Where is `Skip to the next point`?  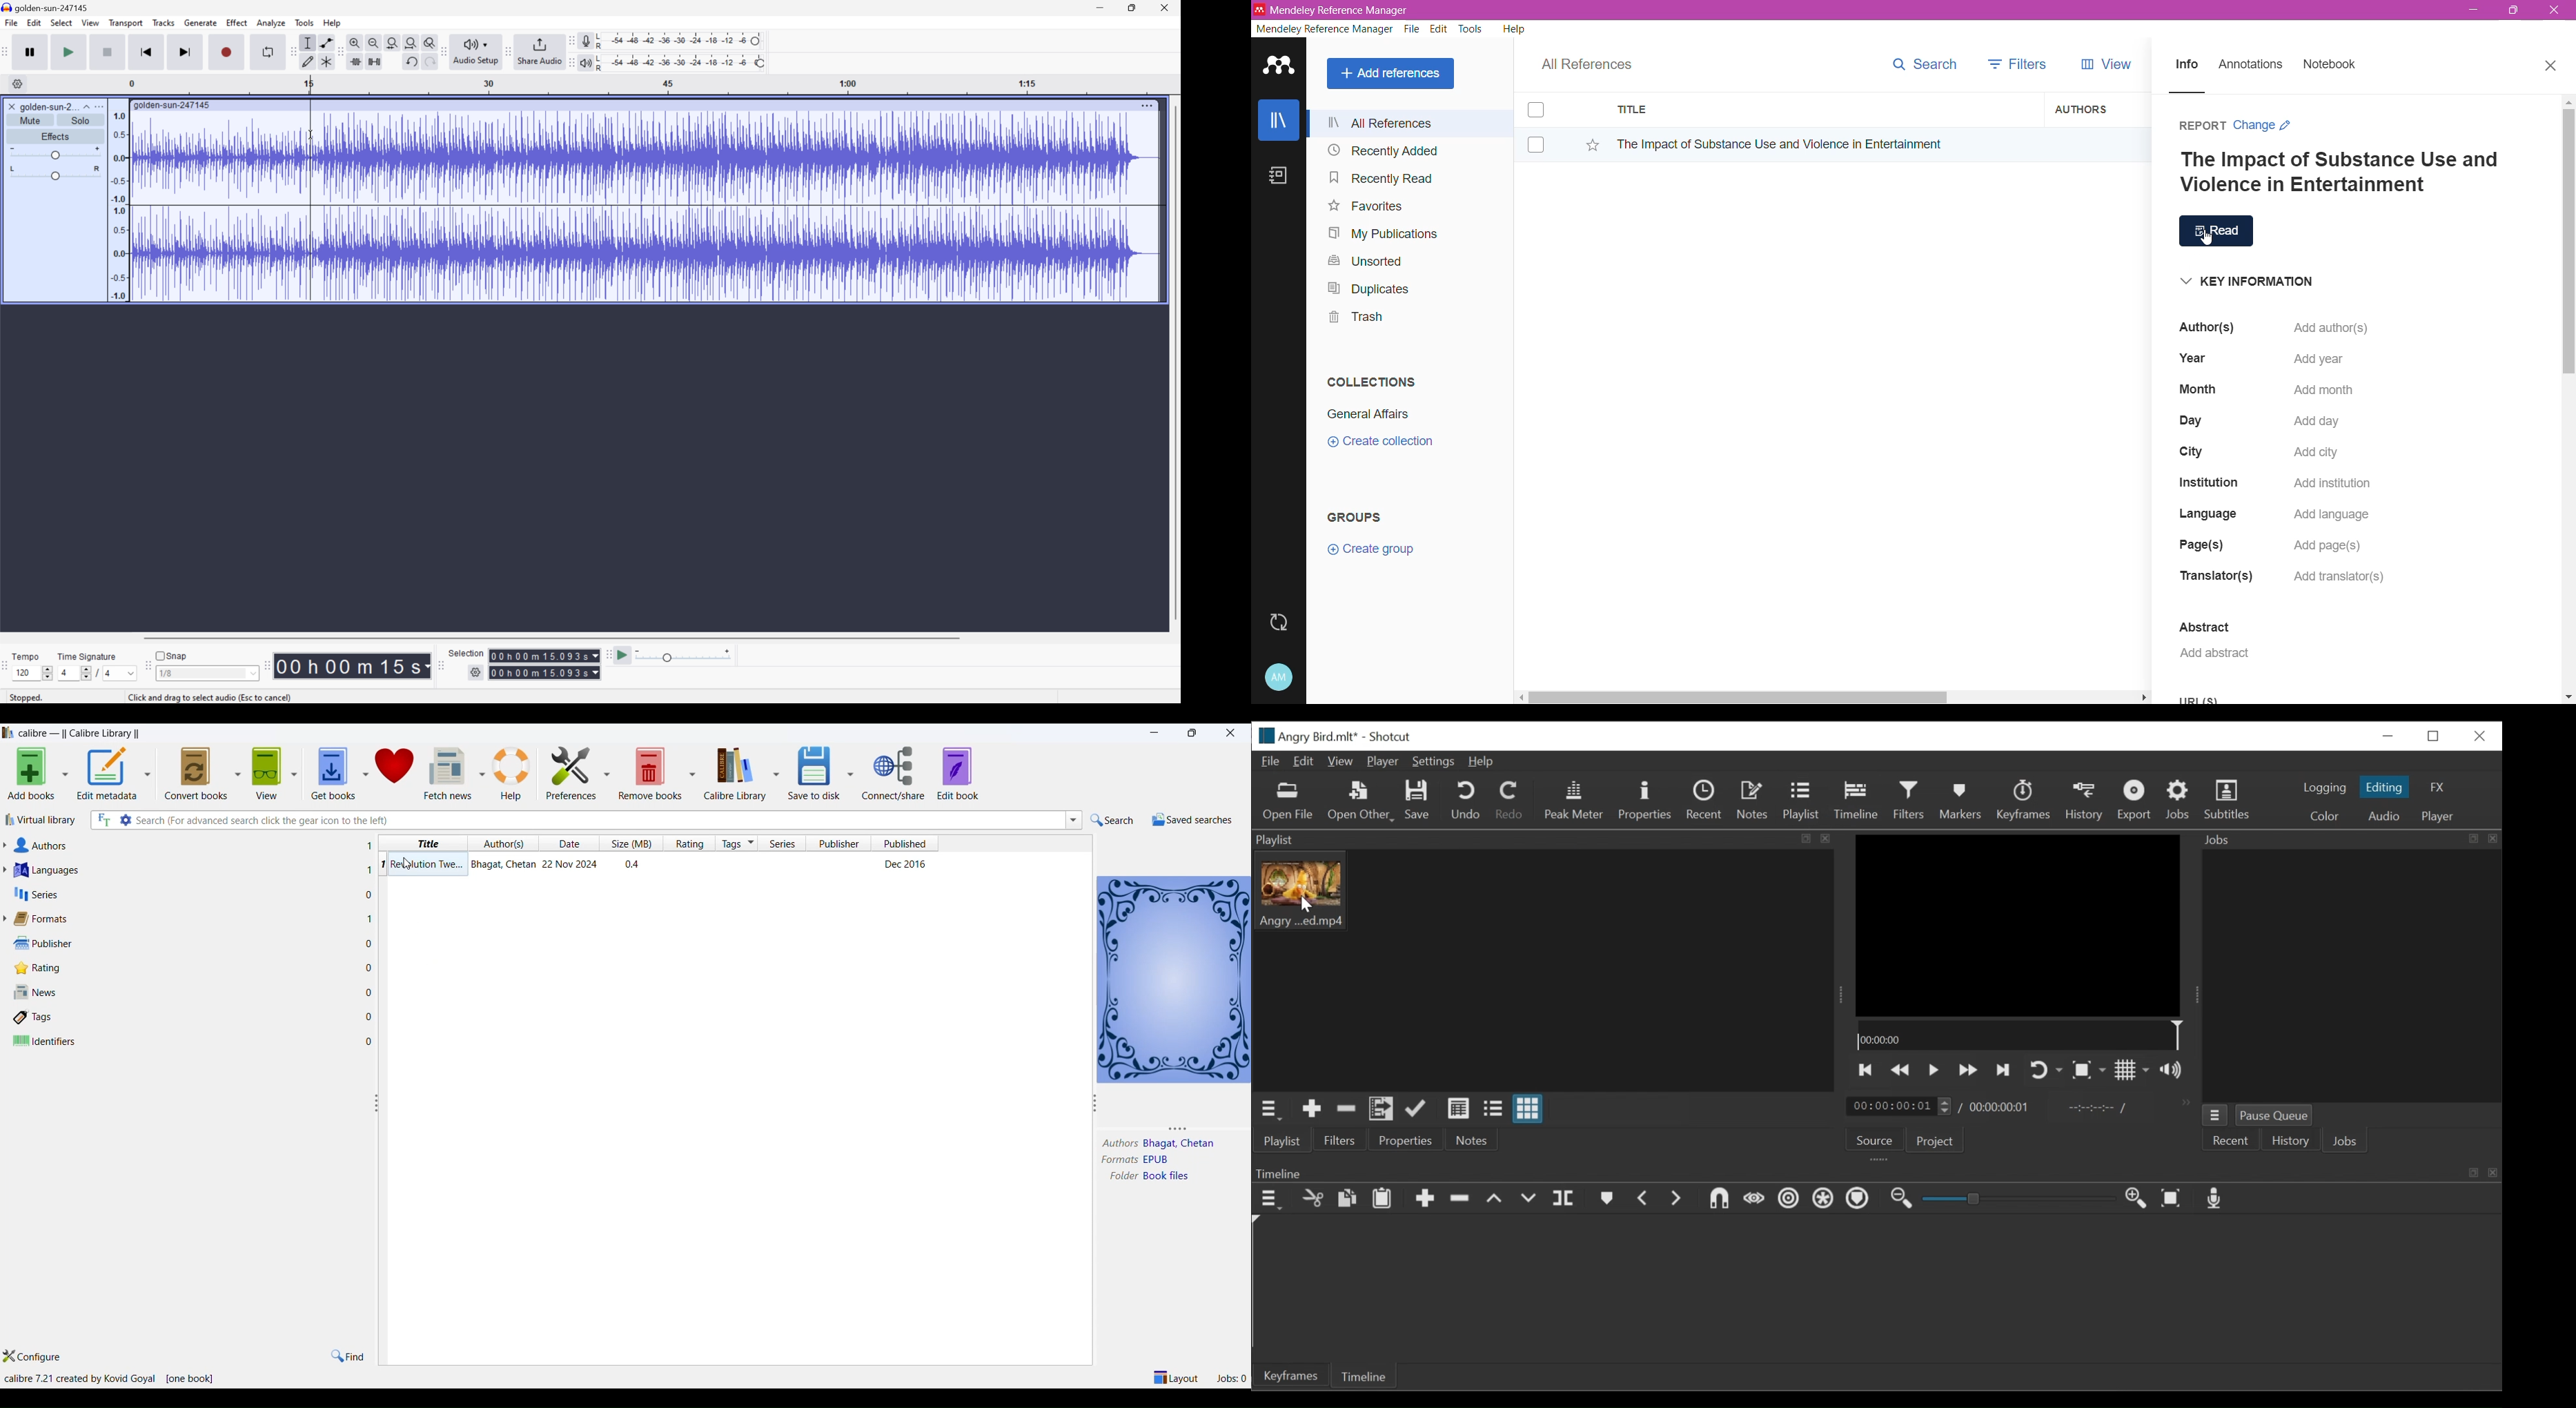 Skip to the next point is located at coordinates (2004, 1071).